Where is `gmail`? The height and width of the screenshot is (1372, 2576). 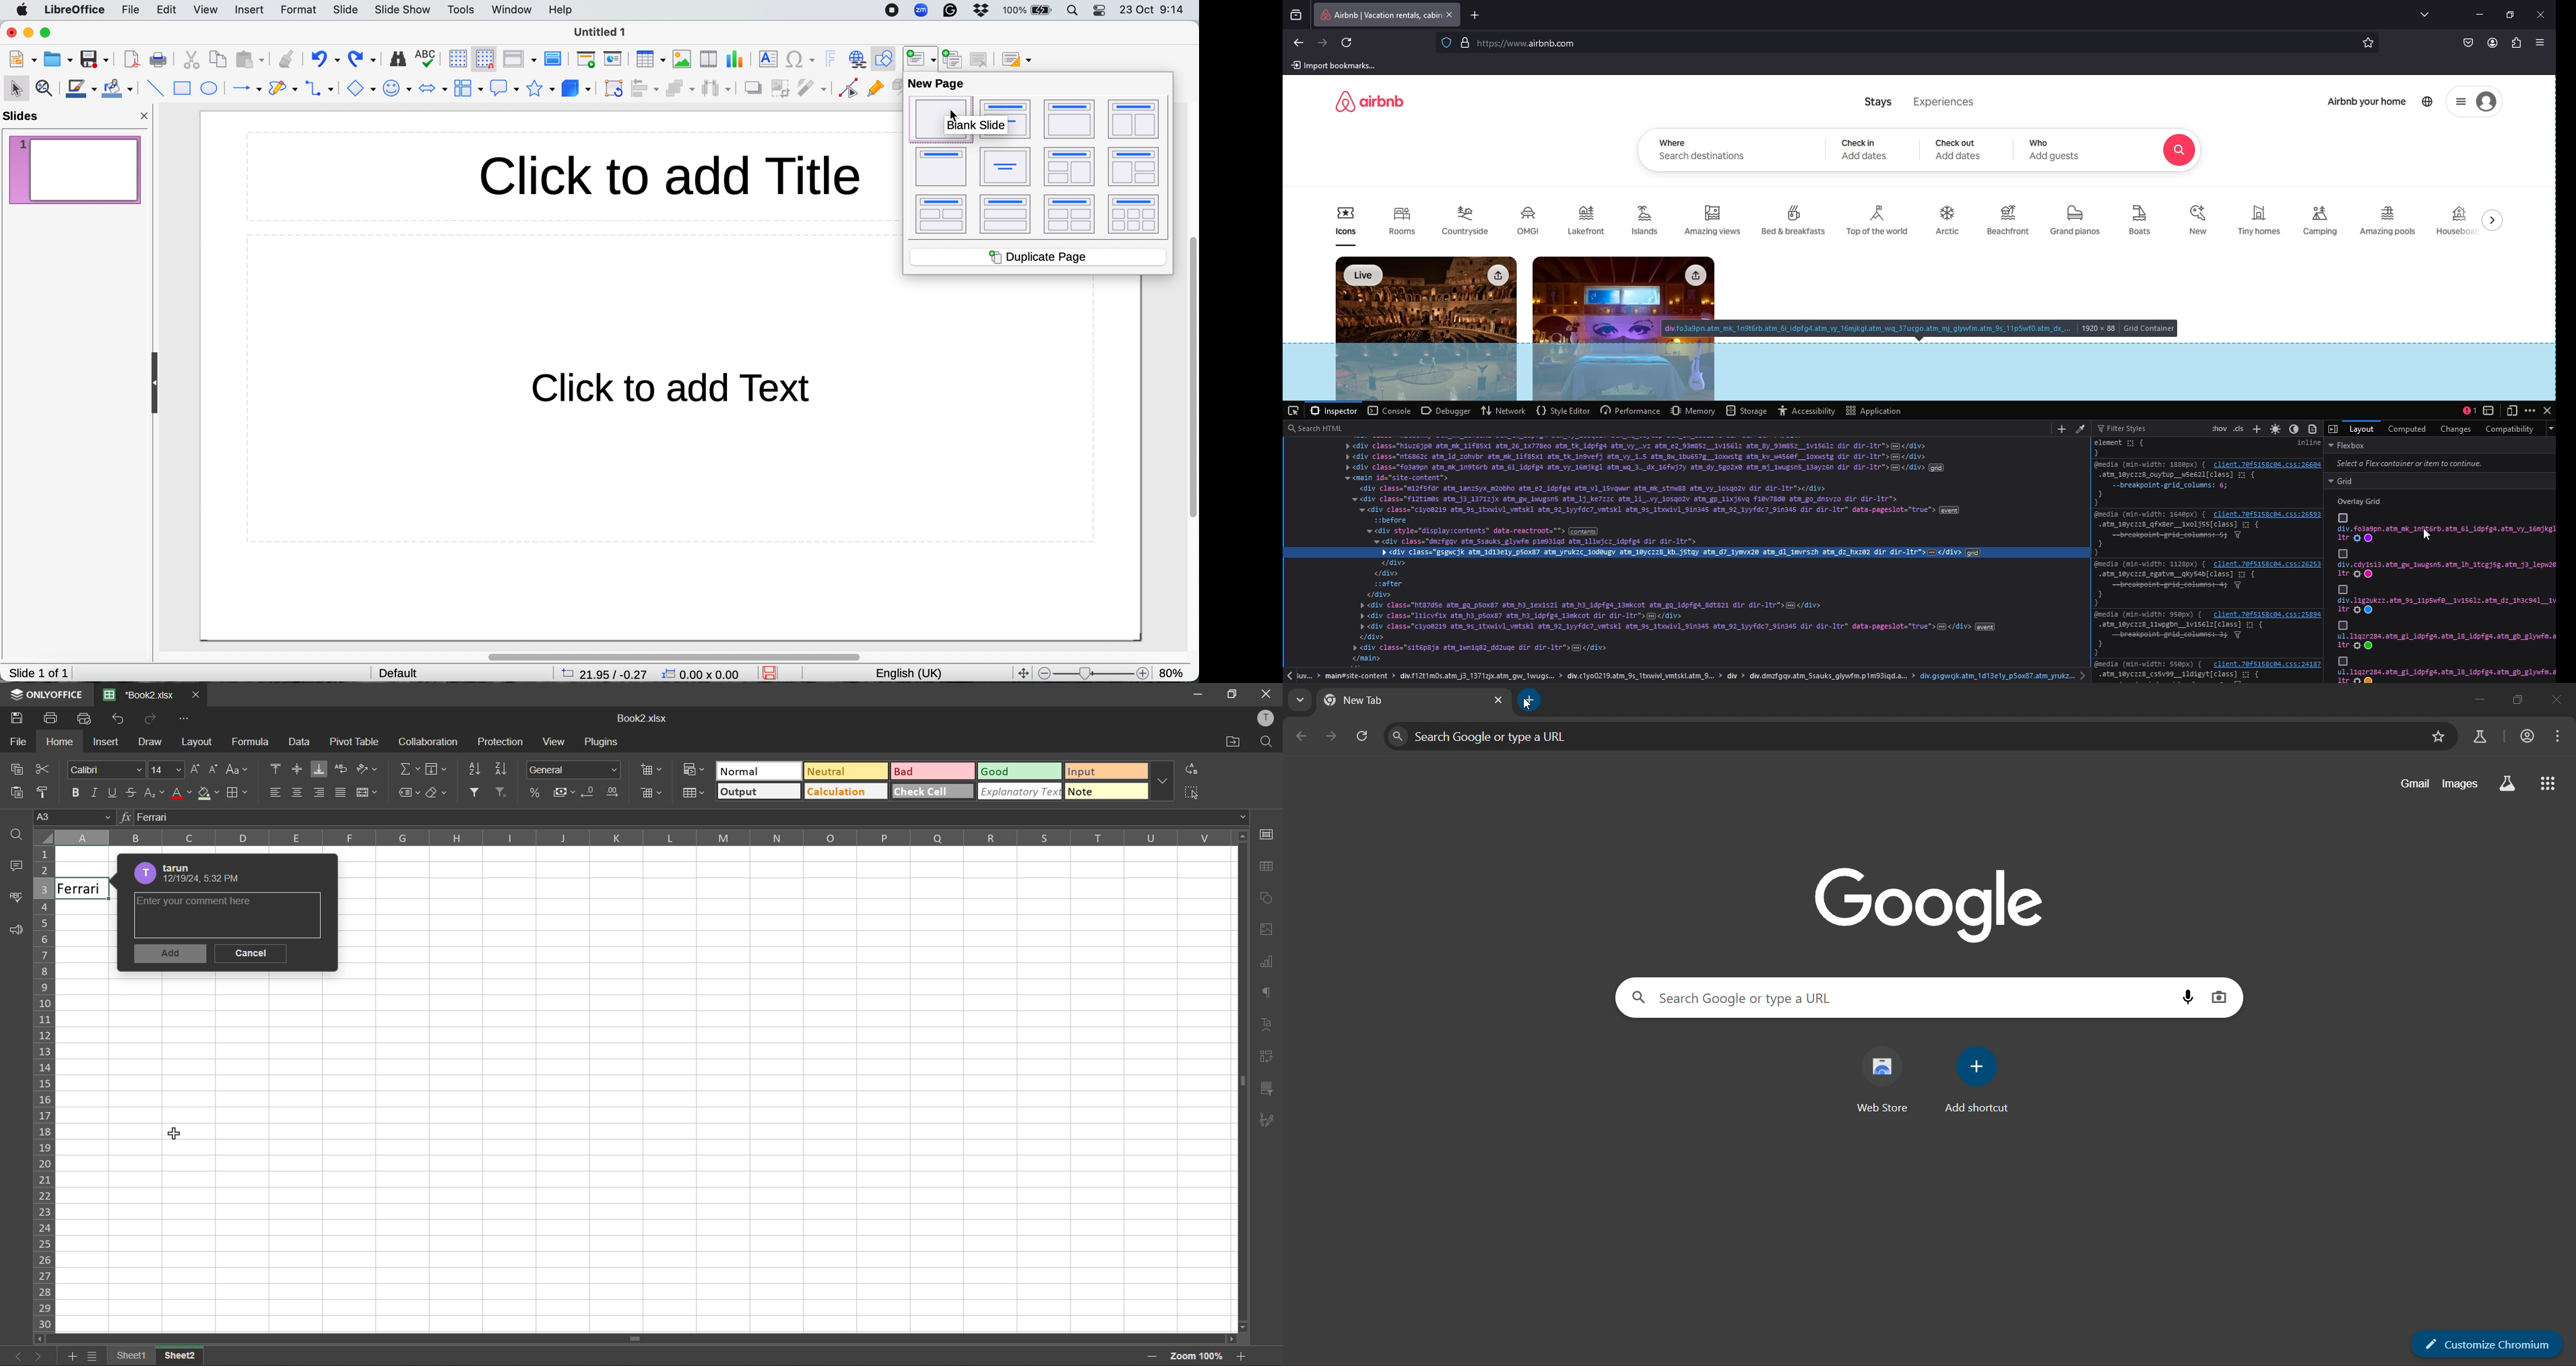
gmail is located at coordinates (2414, 783).